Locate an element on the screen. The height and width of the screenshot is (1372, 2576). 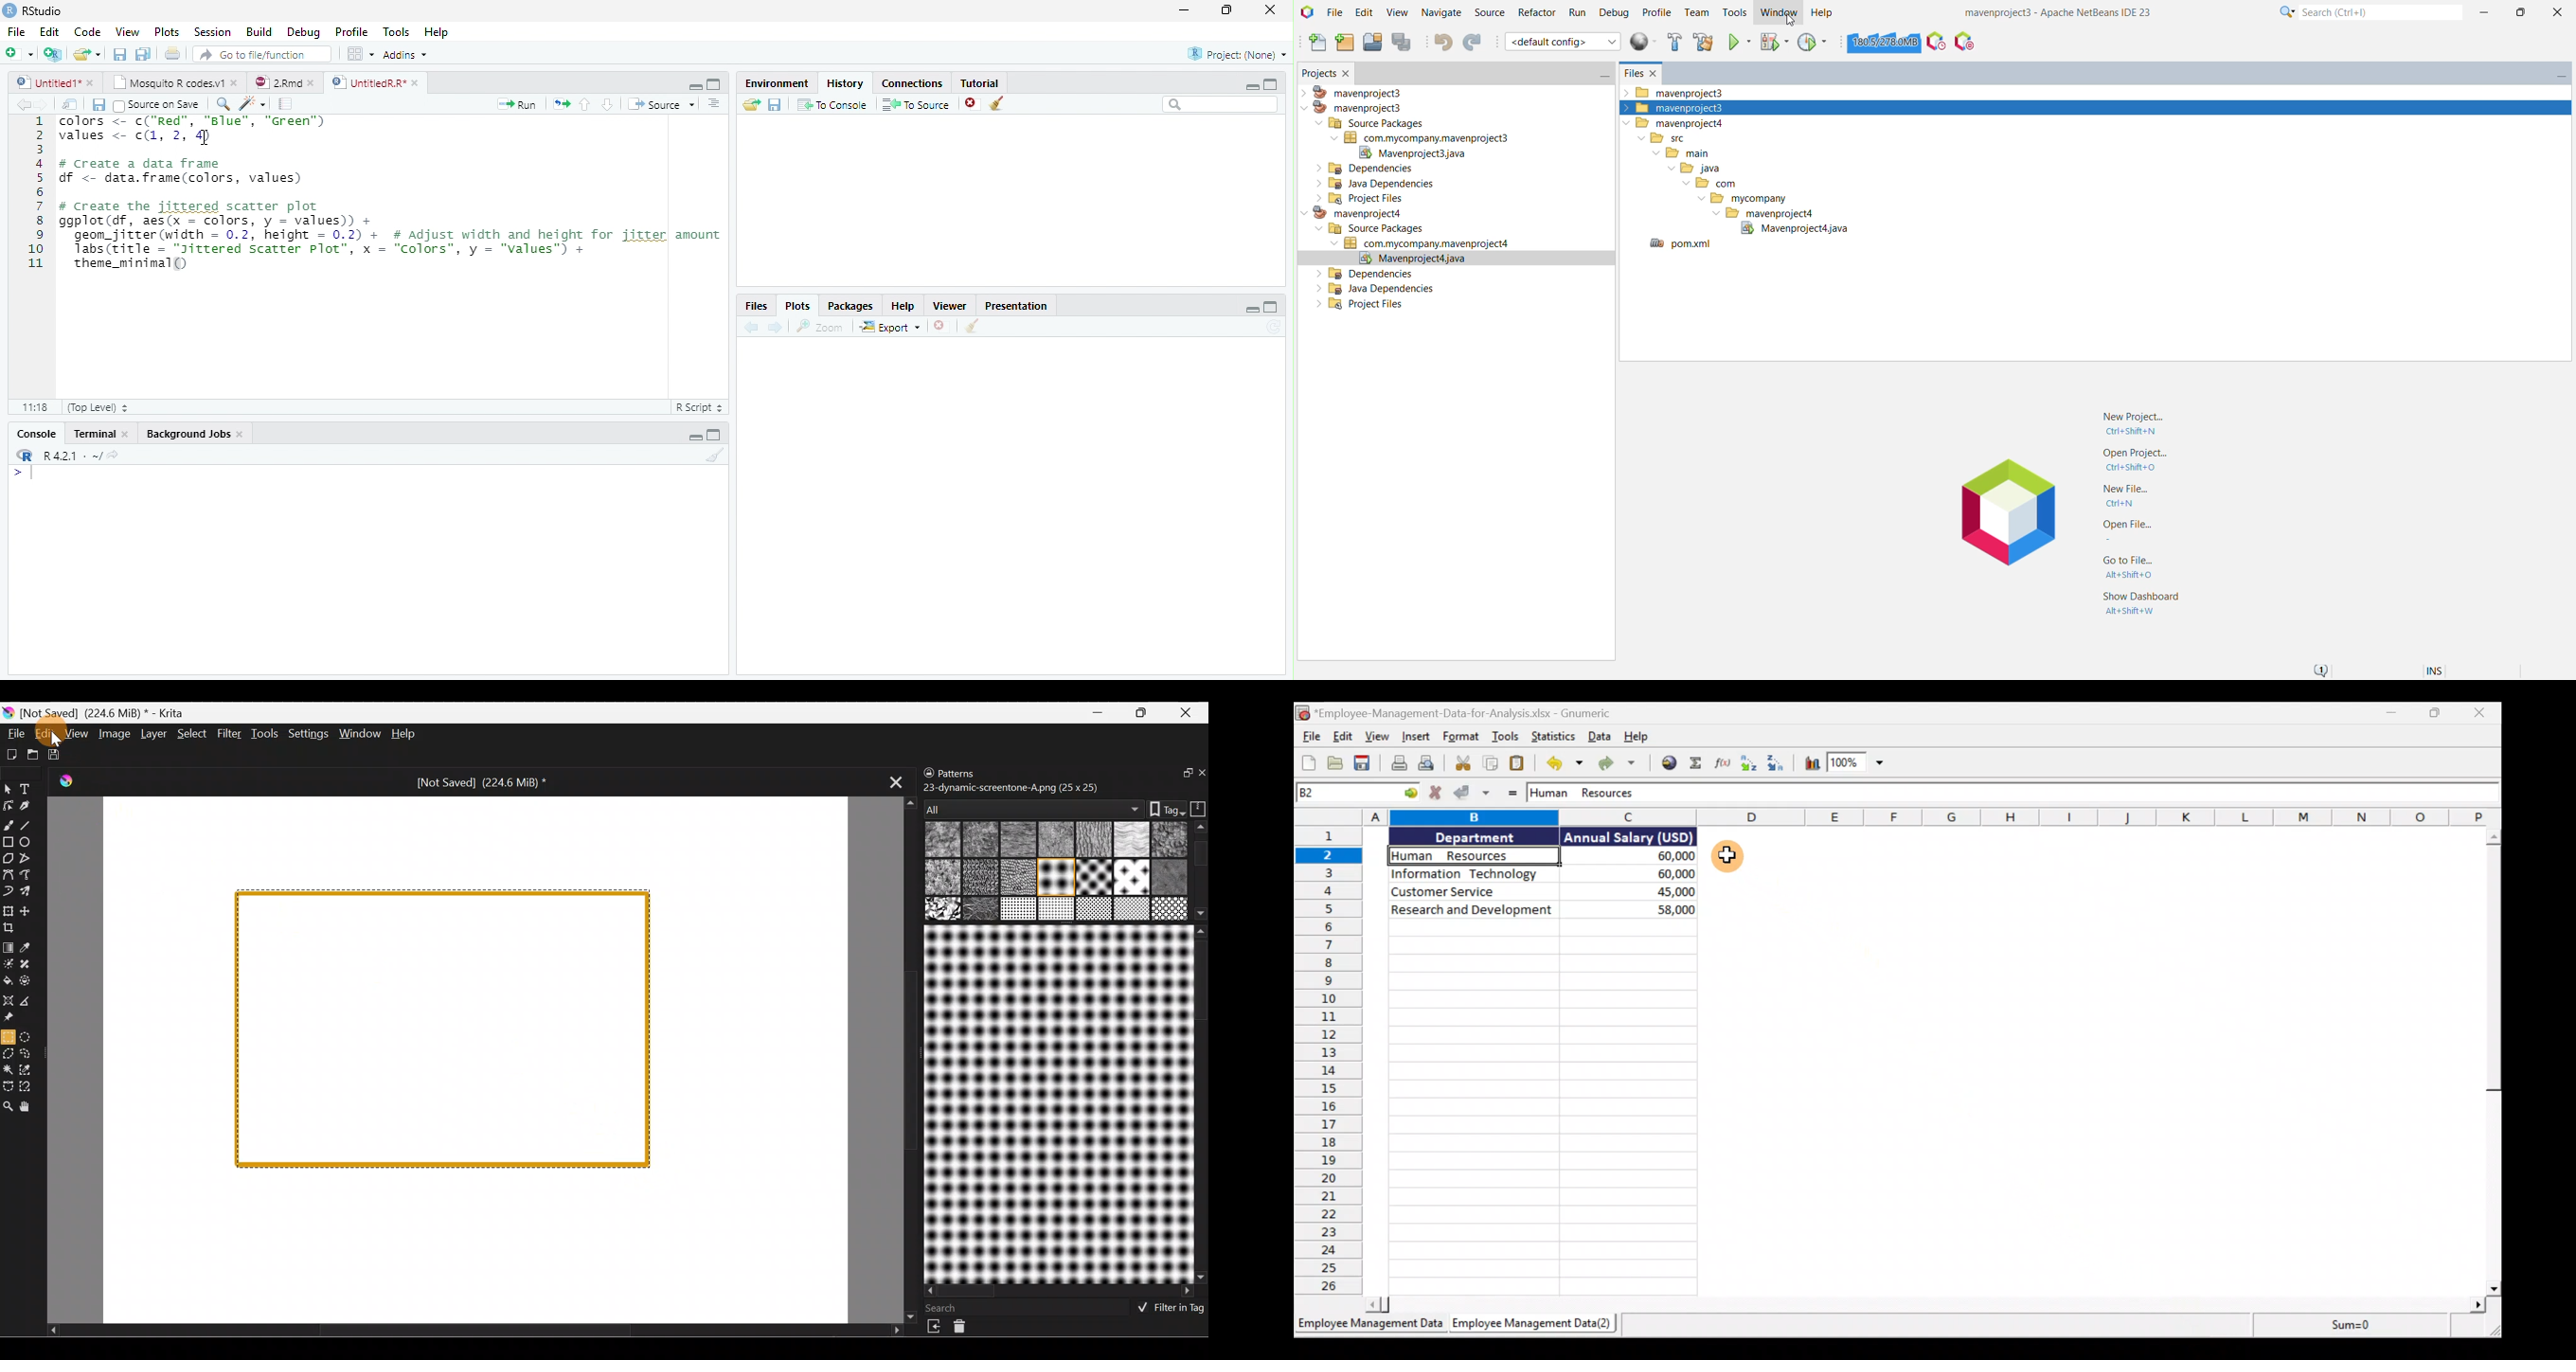
Source is located at coordinates (661, 104).